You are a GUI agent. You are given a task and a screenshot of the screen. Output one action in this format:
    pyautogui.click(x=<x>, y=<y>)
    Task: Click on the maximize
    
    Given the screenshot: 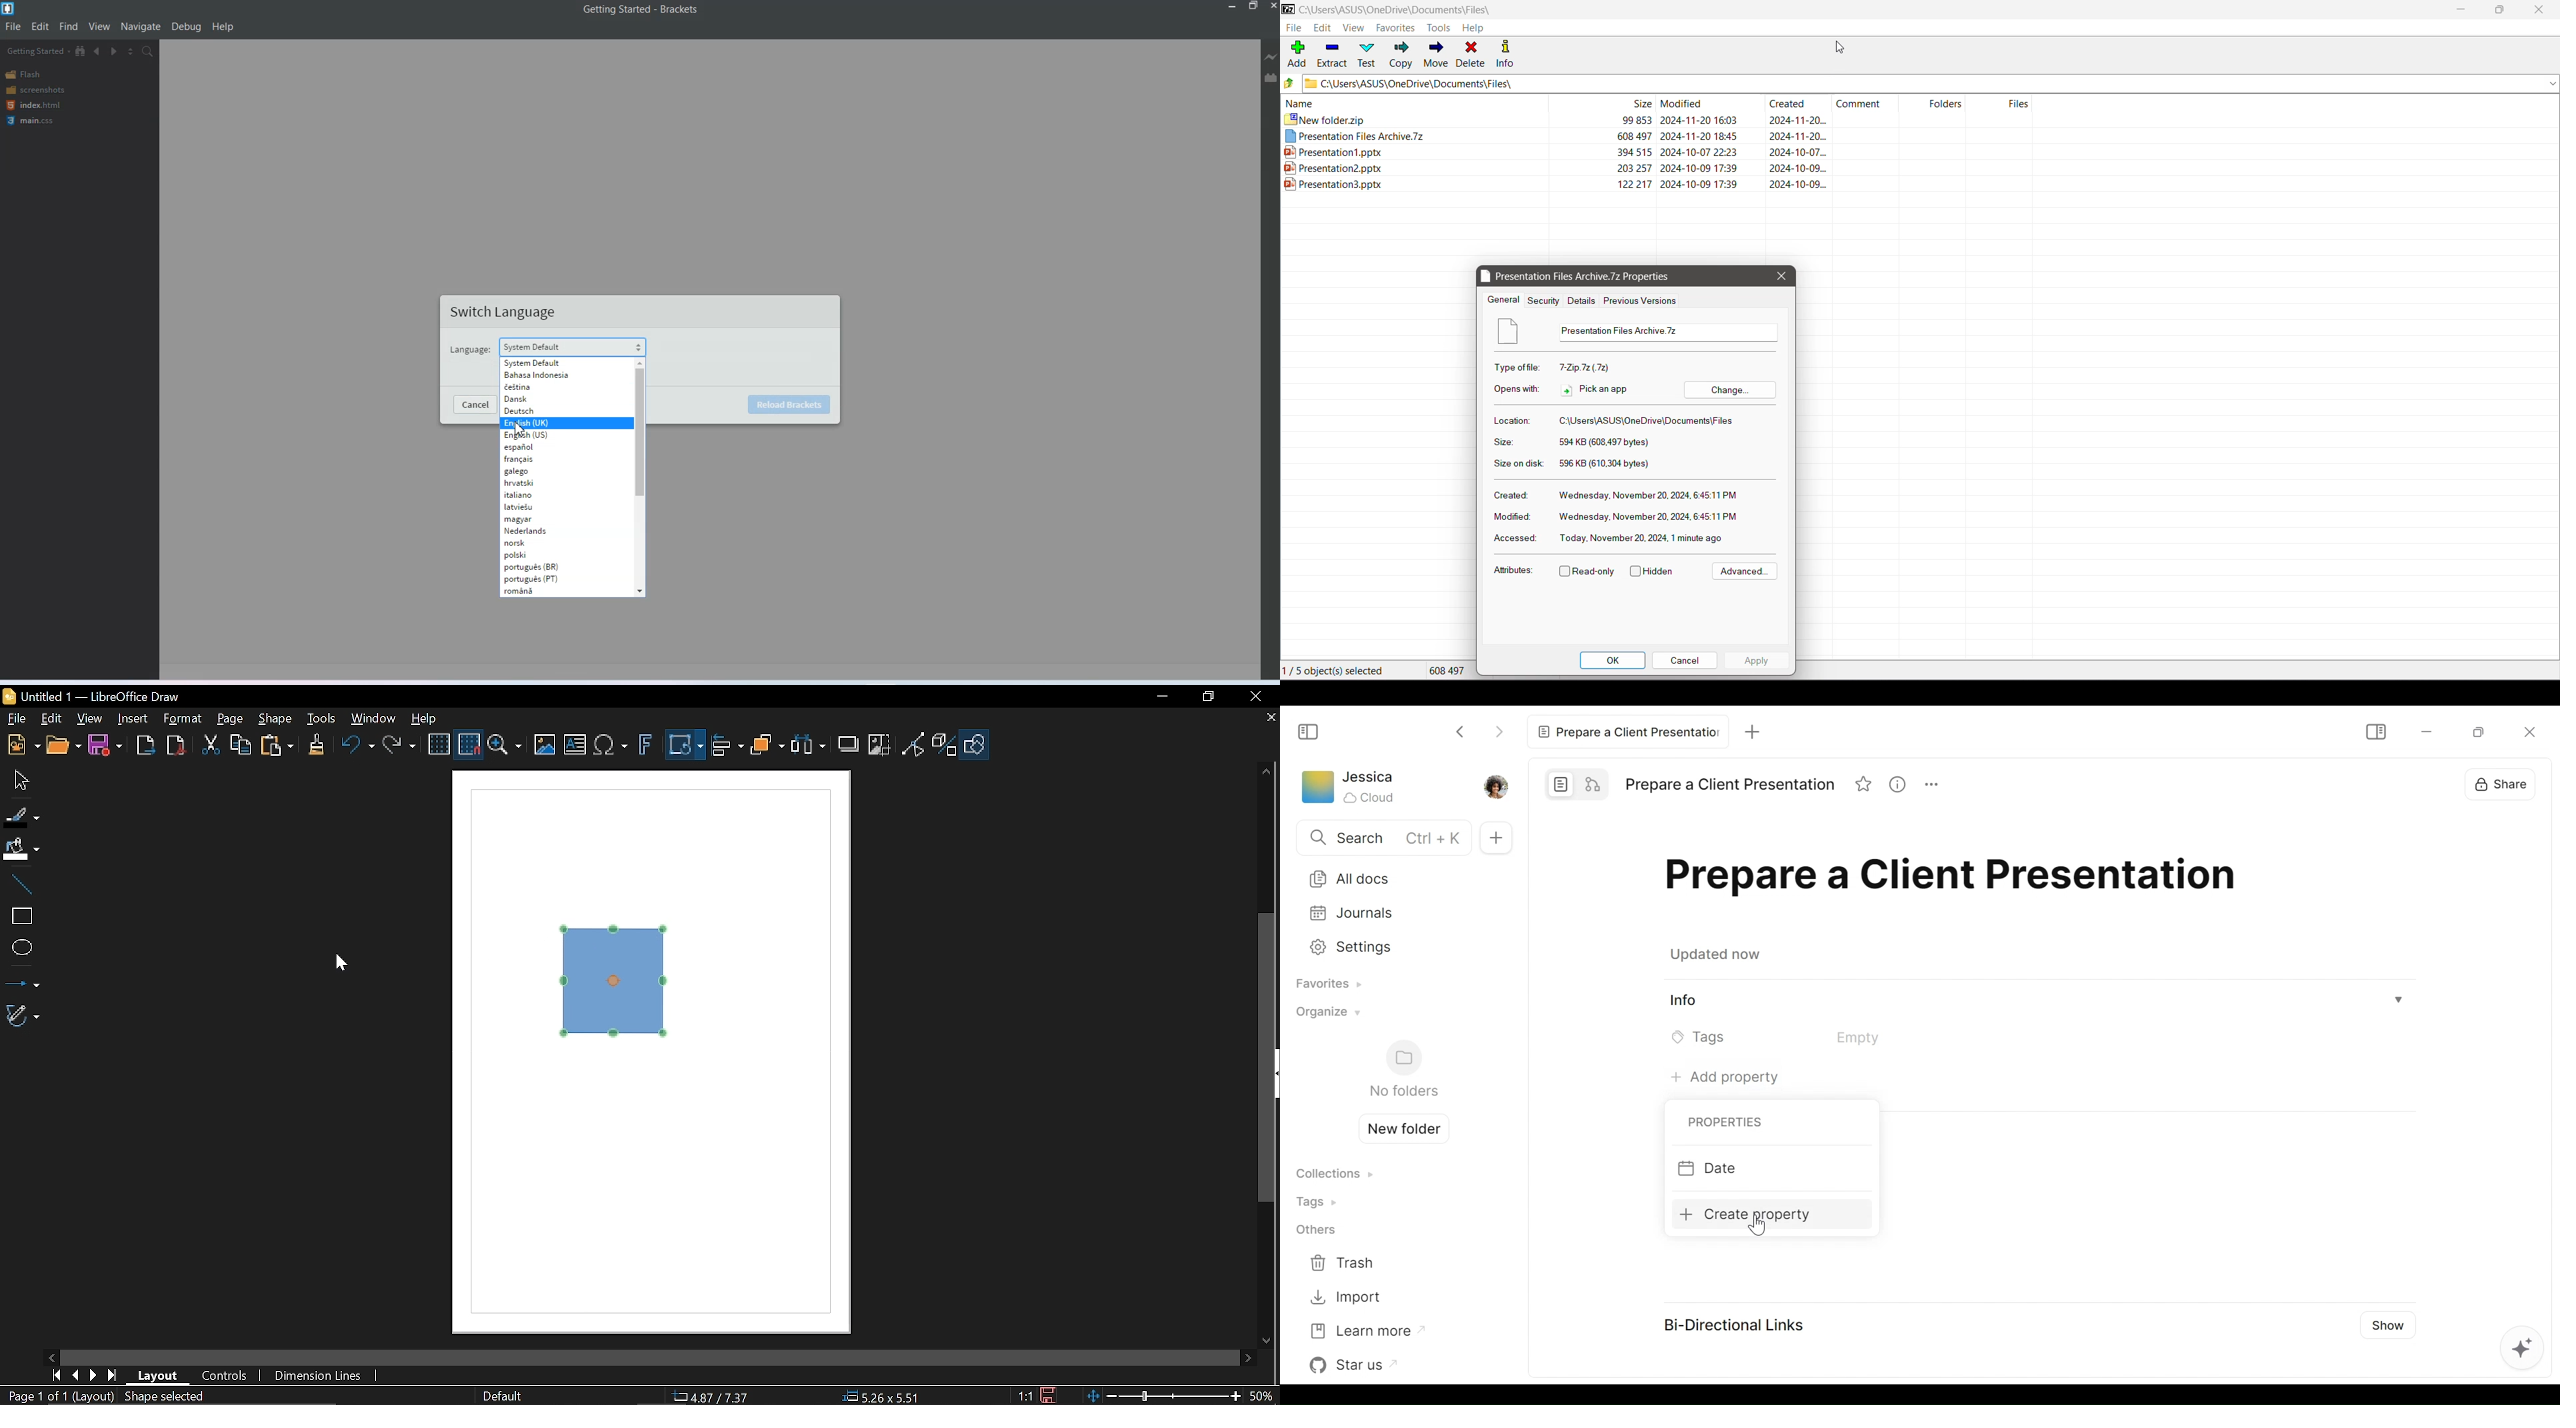 What is the action you would take?
    pyautogui.click(x=1253, y=7)
    